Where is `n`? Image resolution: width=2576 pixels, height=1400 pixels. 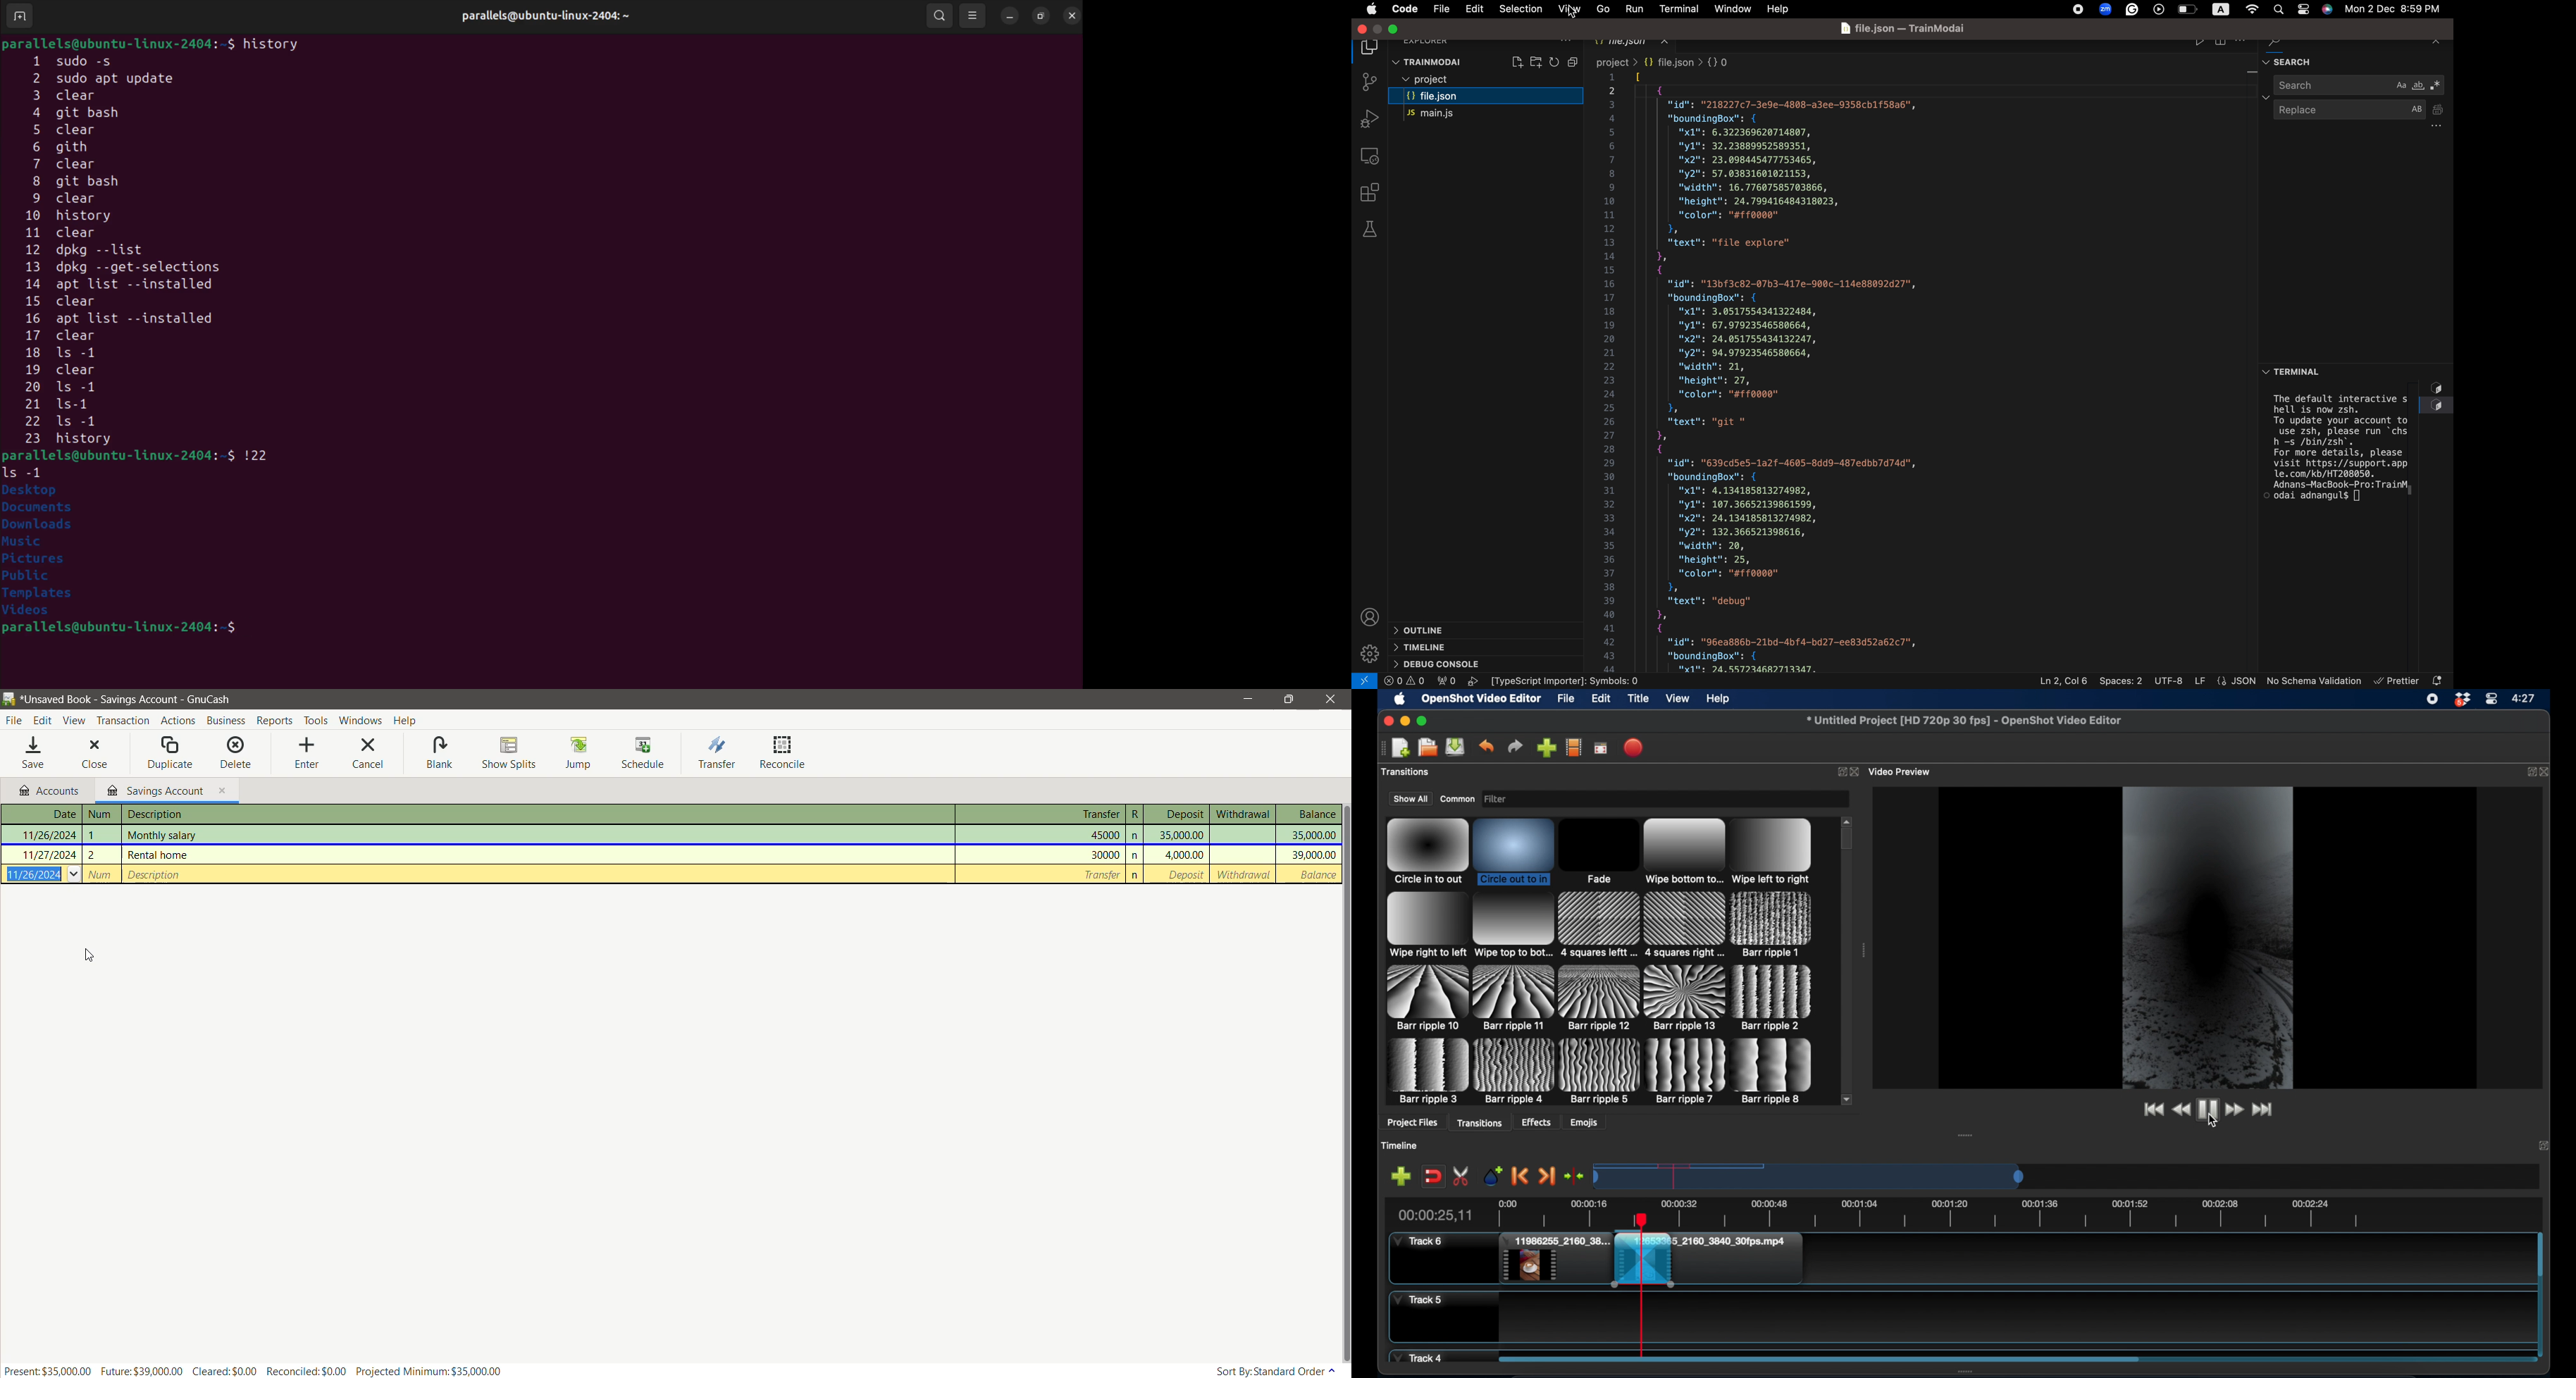 n is located at coordinates (1137, 855).